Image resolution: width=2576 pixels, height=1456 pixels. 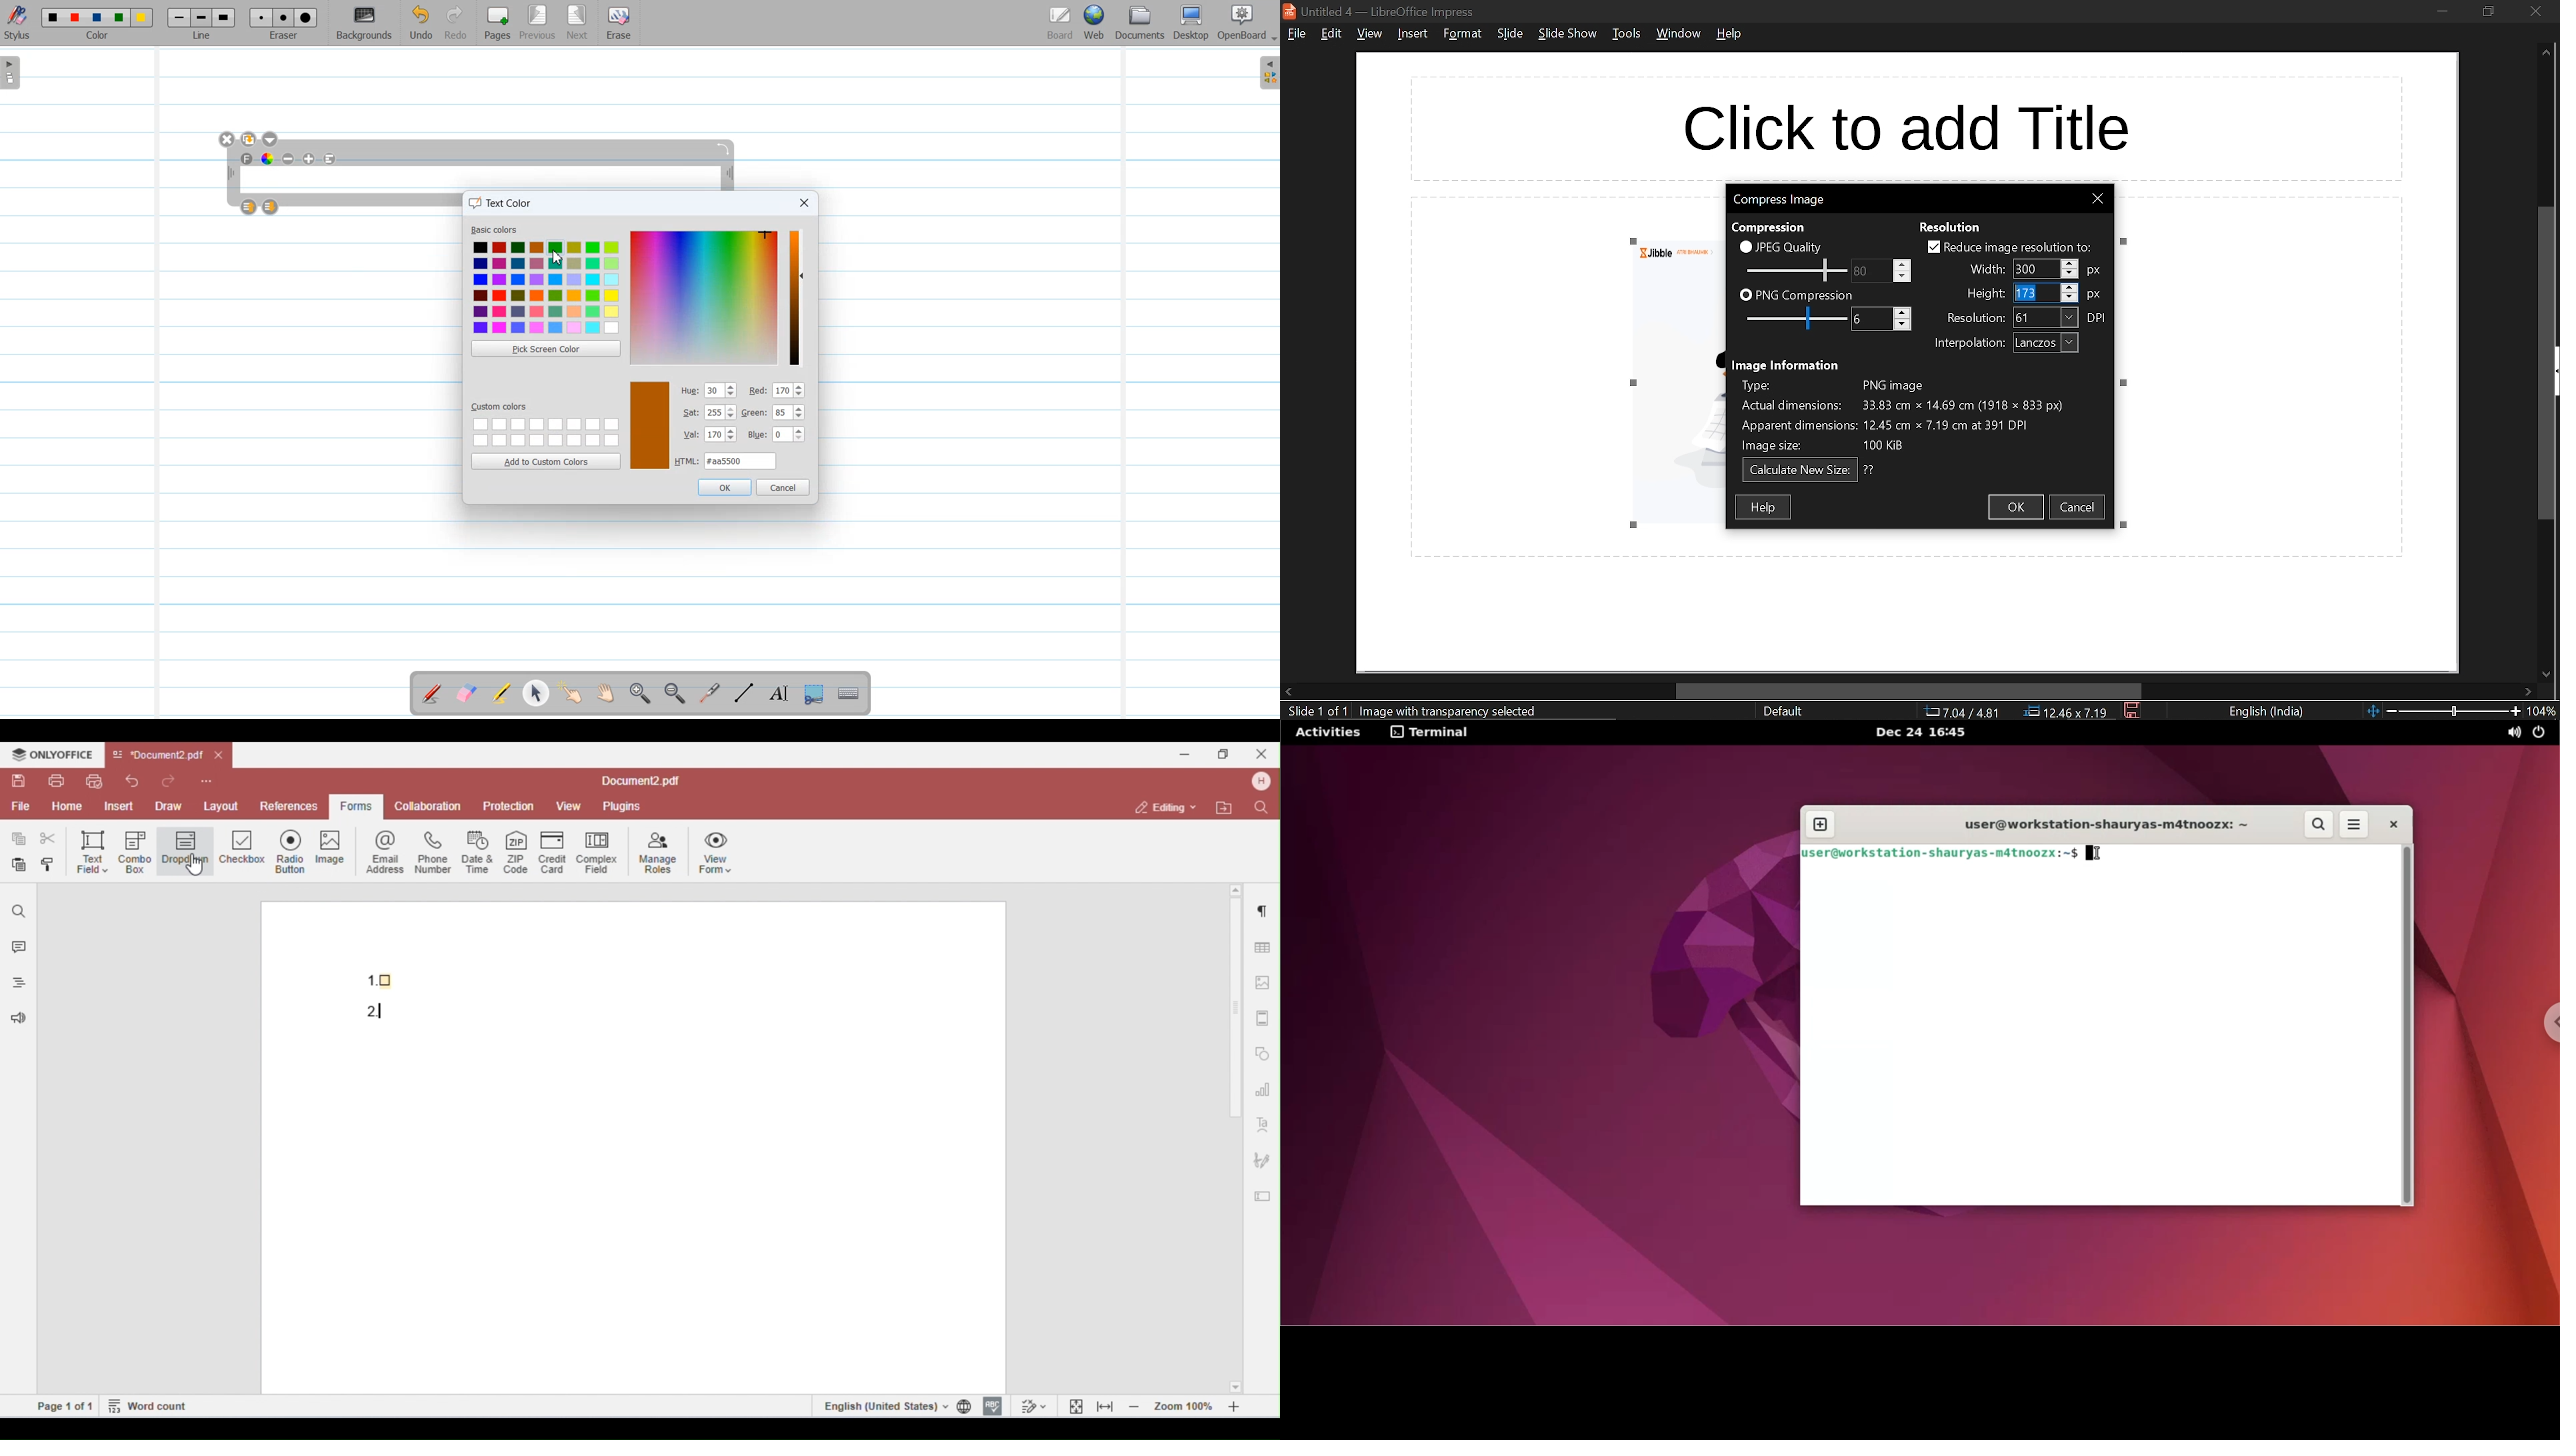 I want to click on move right, so click(x=2529, y=691).